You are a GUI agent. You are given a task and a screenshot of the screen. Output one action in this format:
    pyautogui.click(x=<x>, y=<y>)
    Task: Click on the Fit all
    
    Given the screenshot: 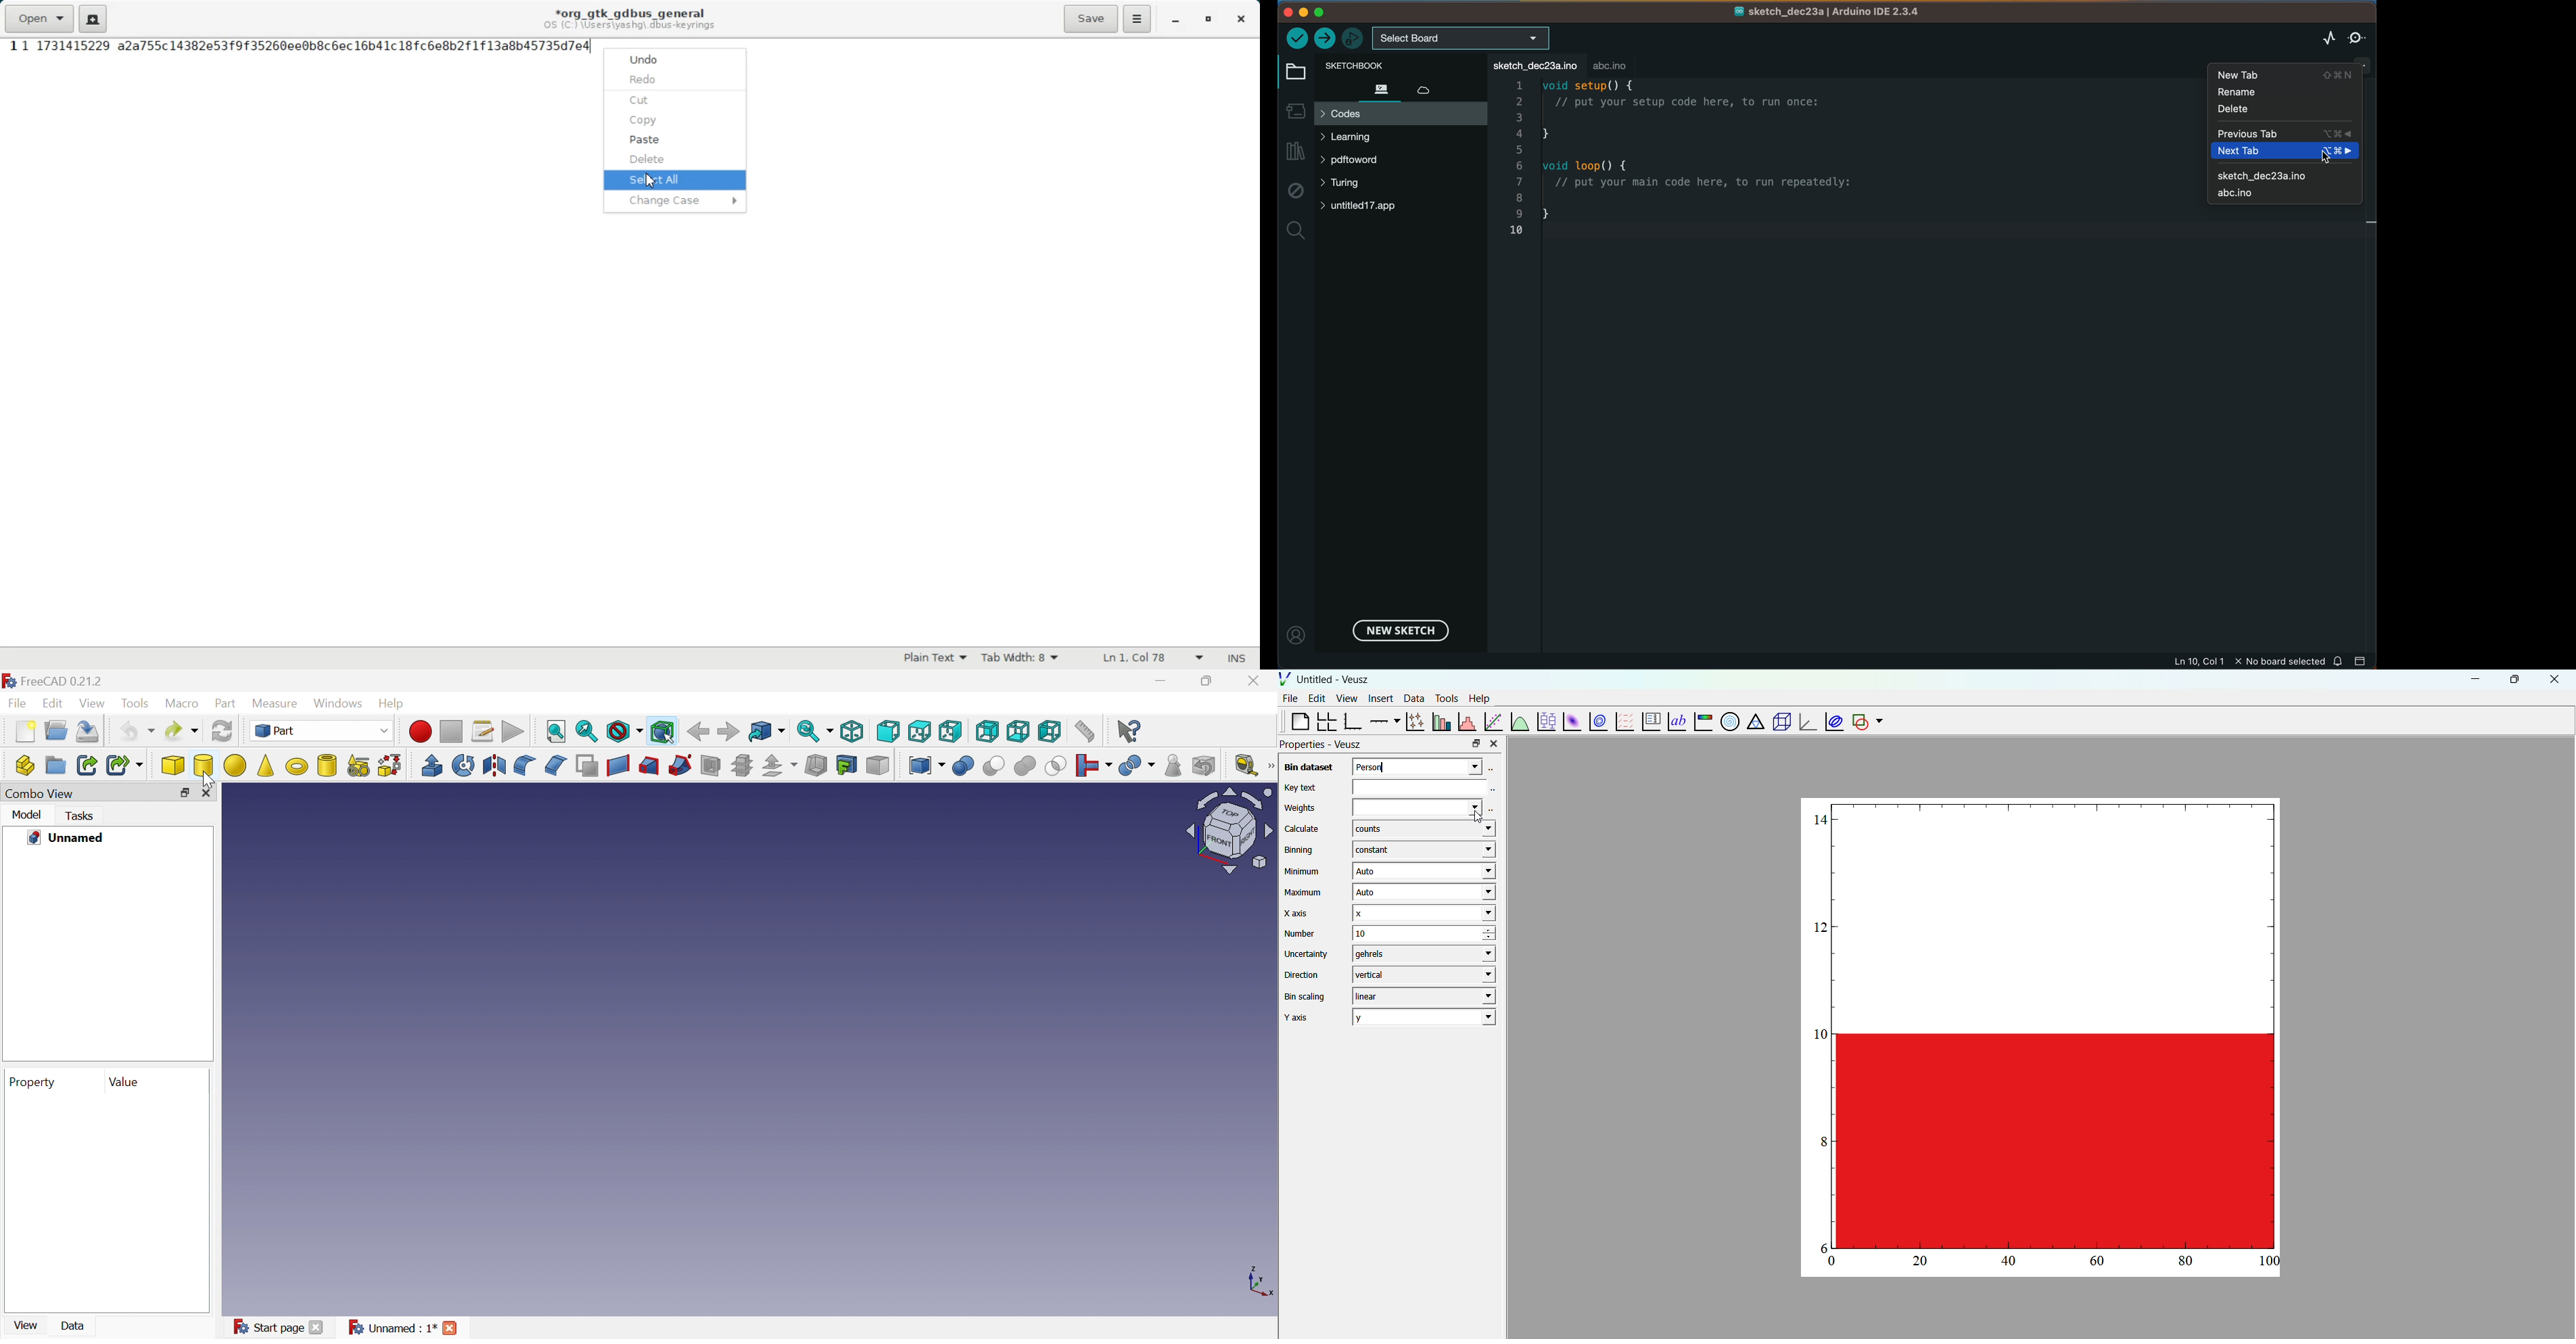 What is the action you would take?
    pyautogui.click(x=558, y=730)
    